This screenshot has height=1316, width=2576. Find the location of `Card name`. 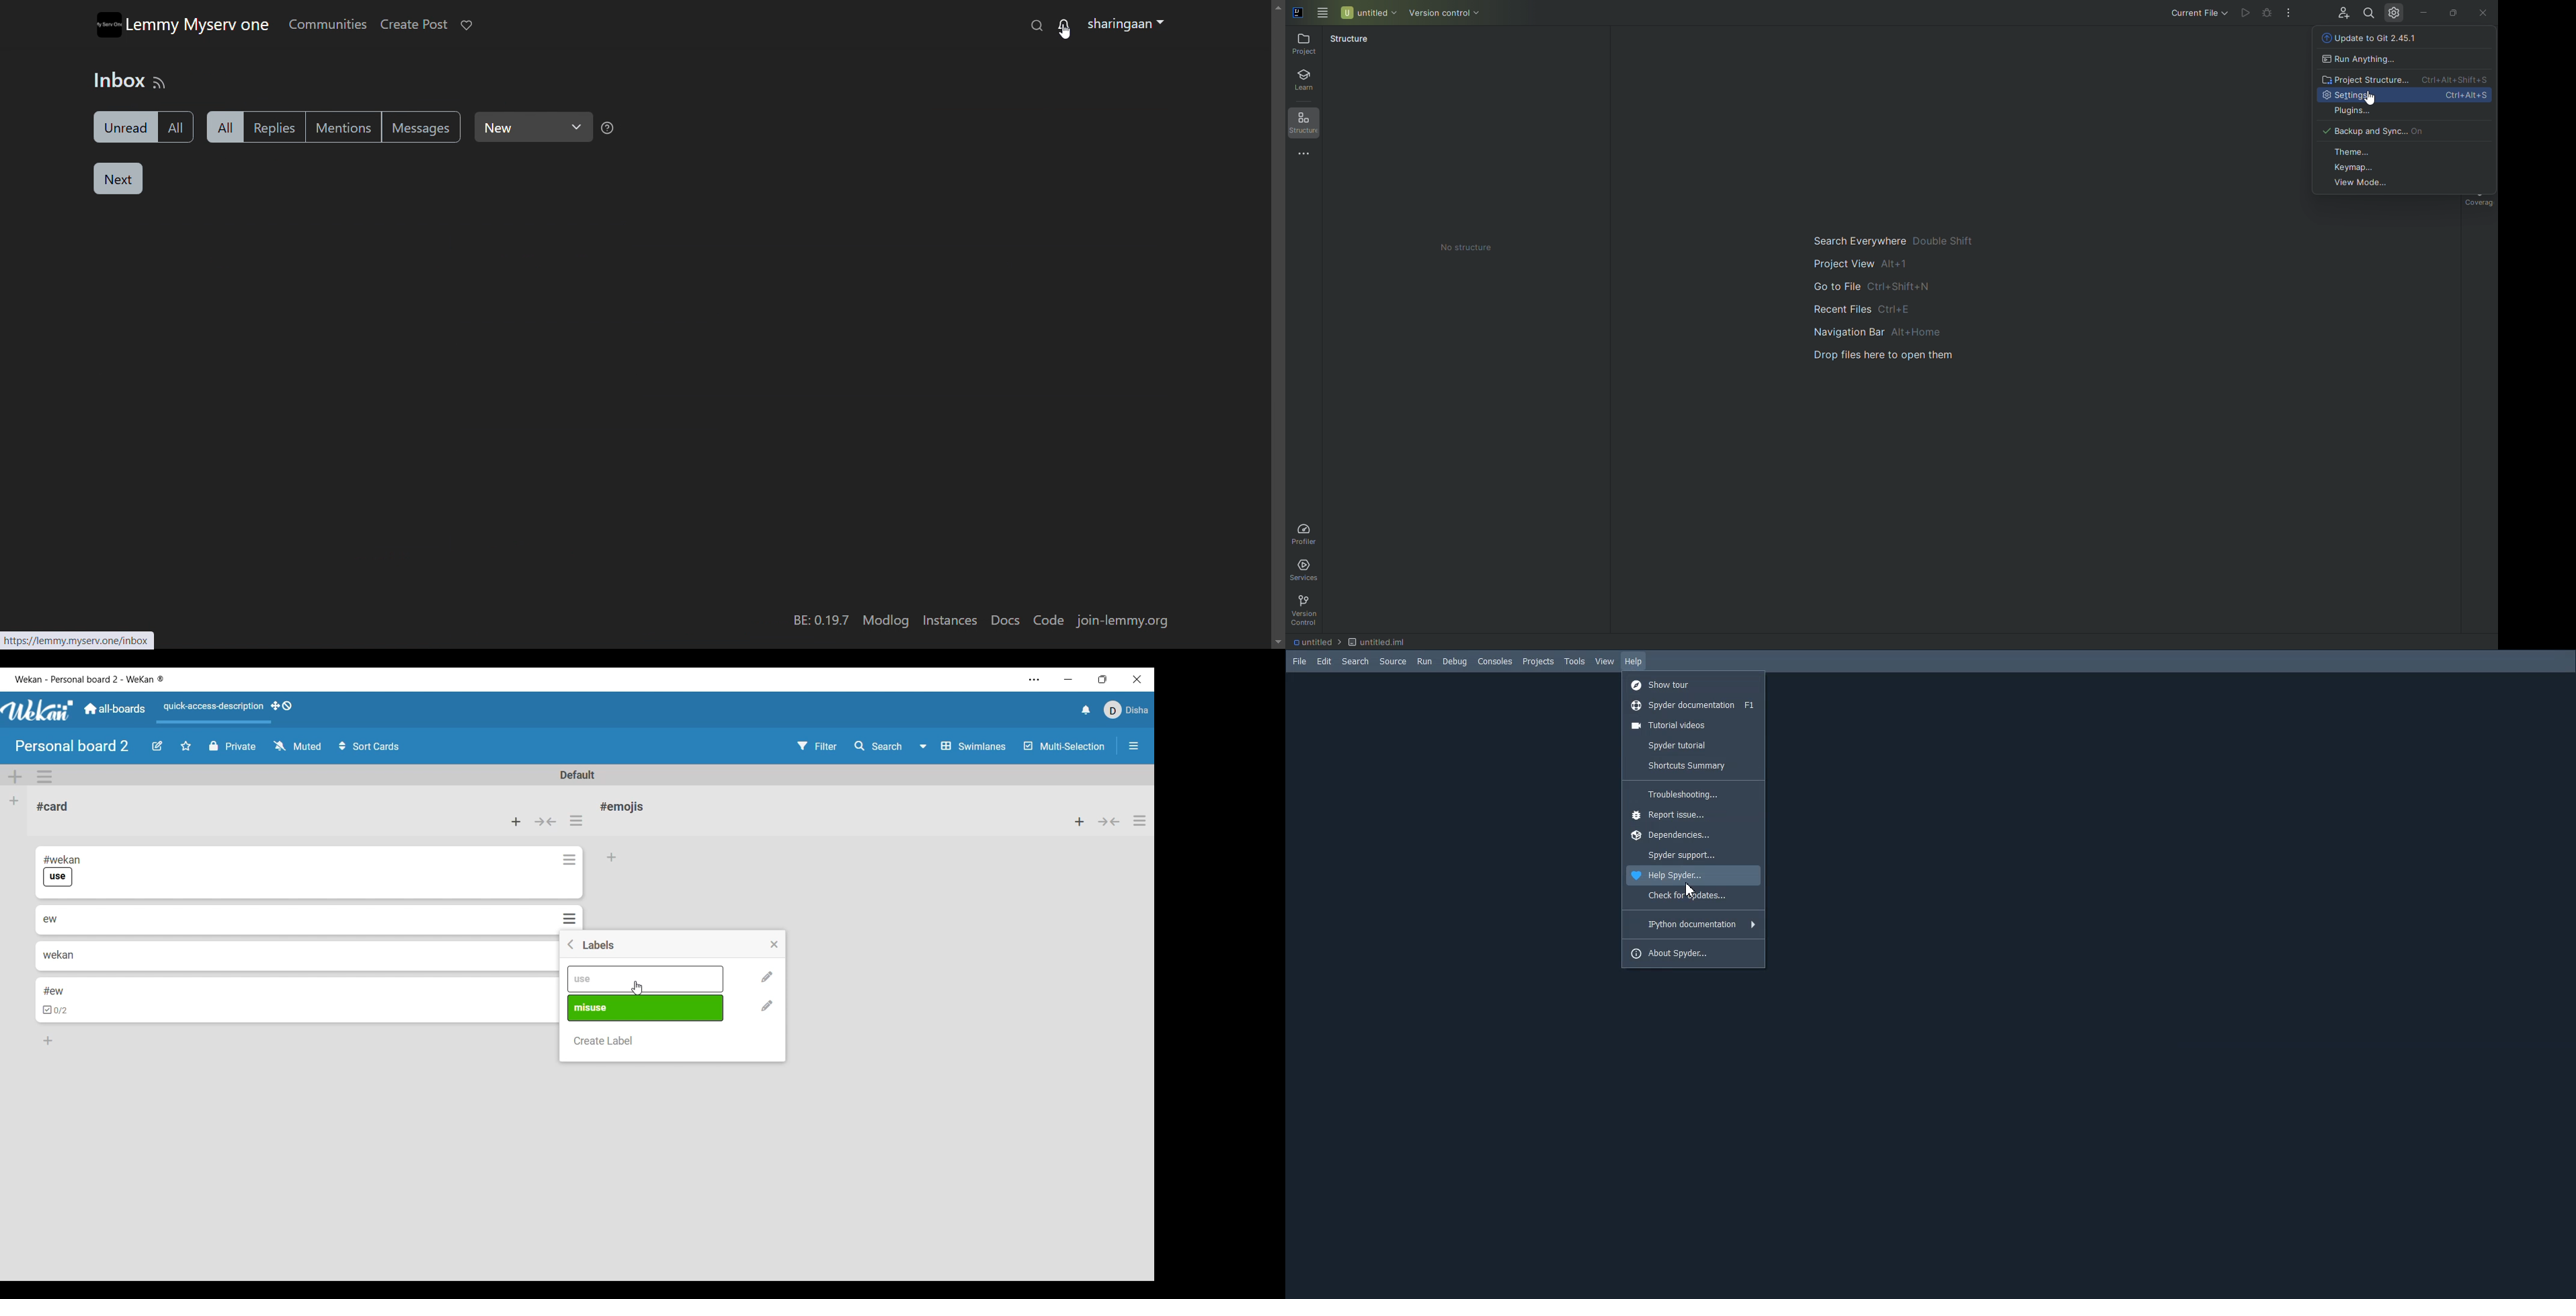

Card name is located at coordinates (52, 806).